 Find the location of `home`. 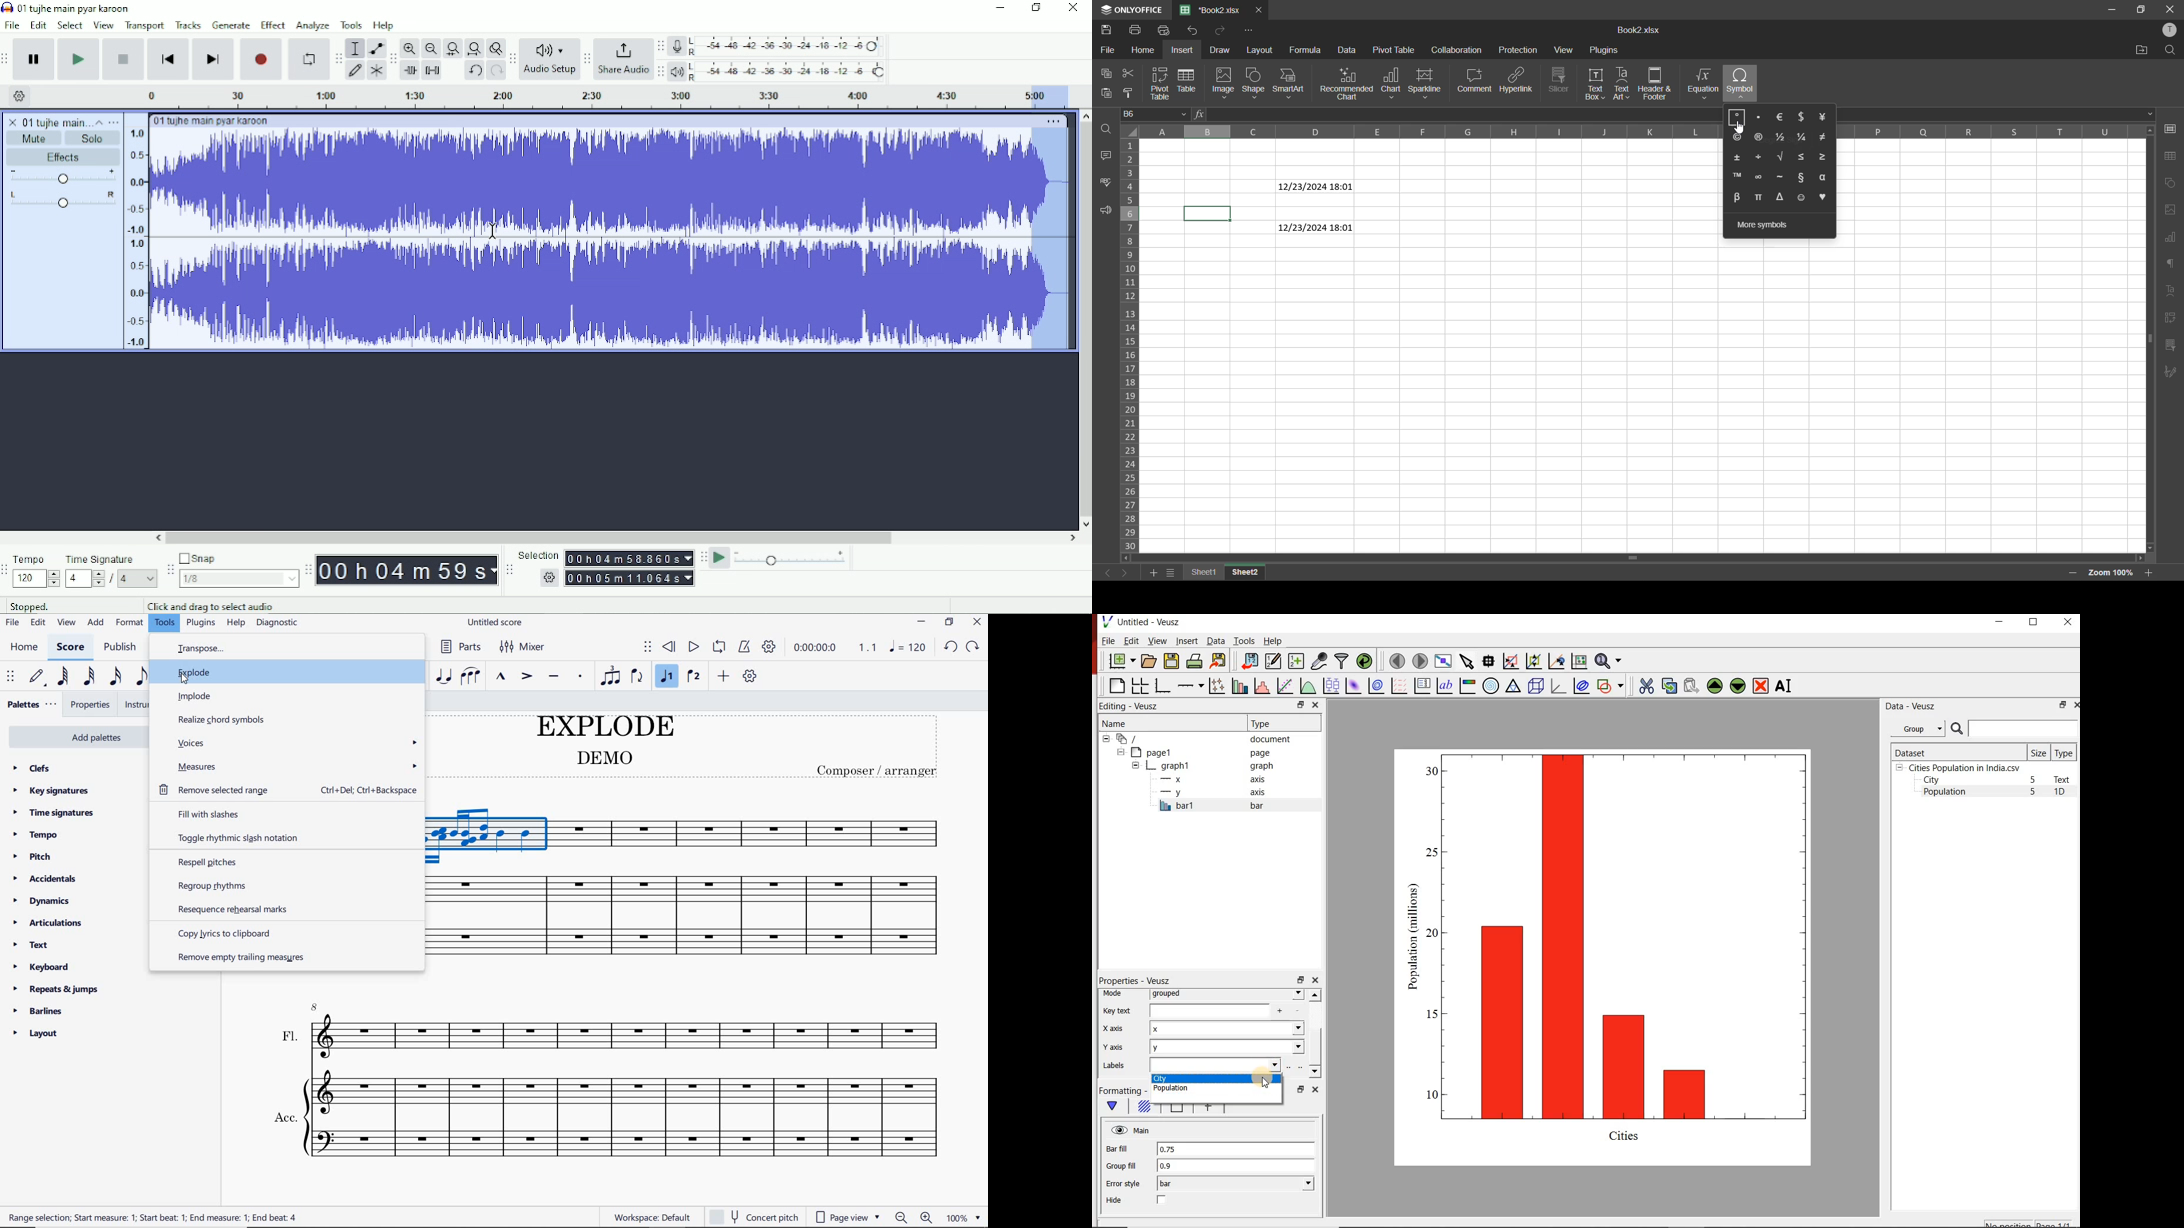

home is located at coordinates (1146, 51).